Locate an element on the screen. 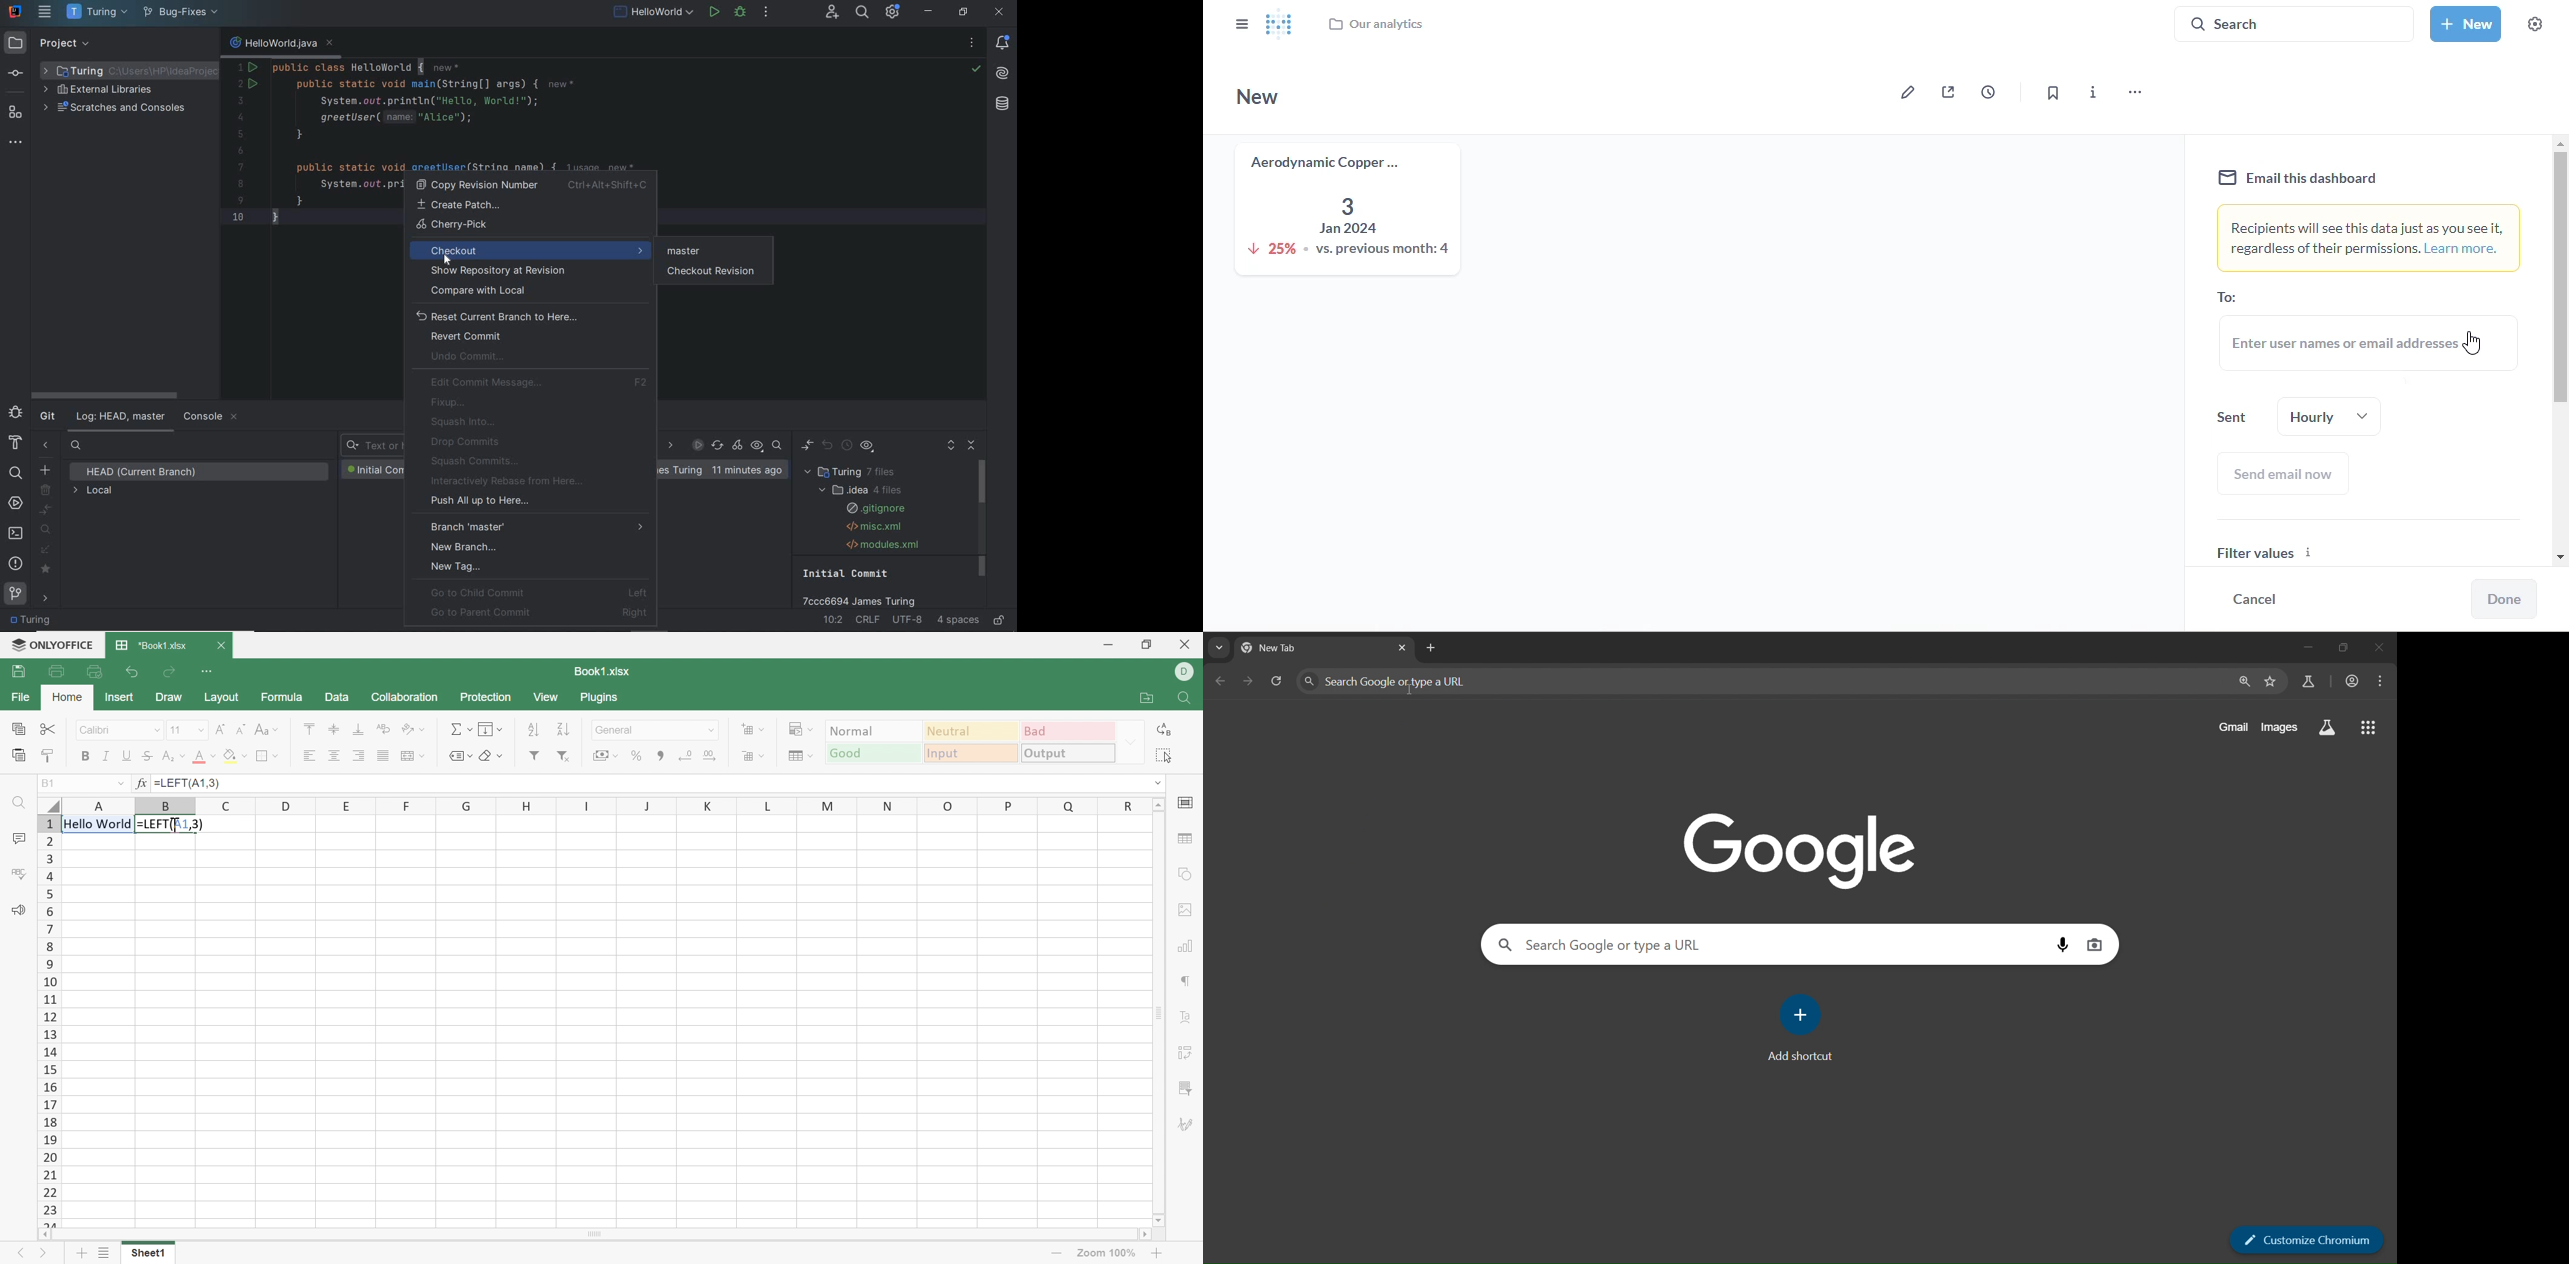 This screenshot has height=1288, width=2576. .idea 4 files is located at coordinates (858, 490).